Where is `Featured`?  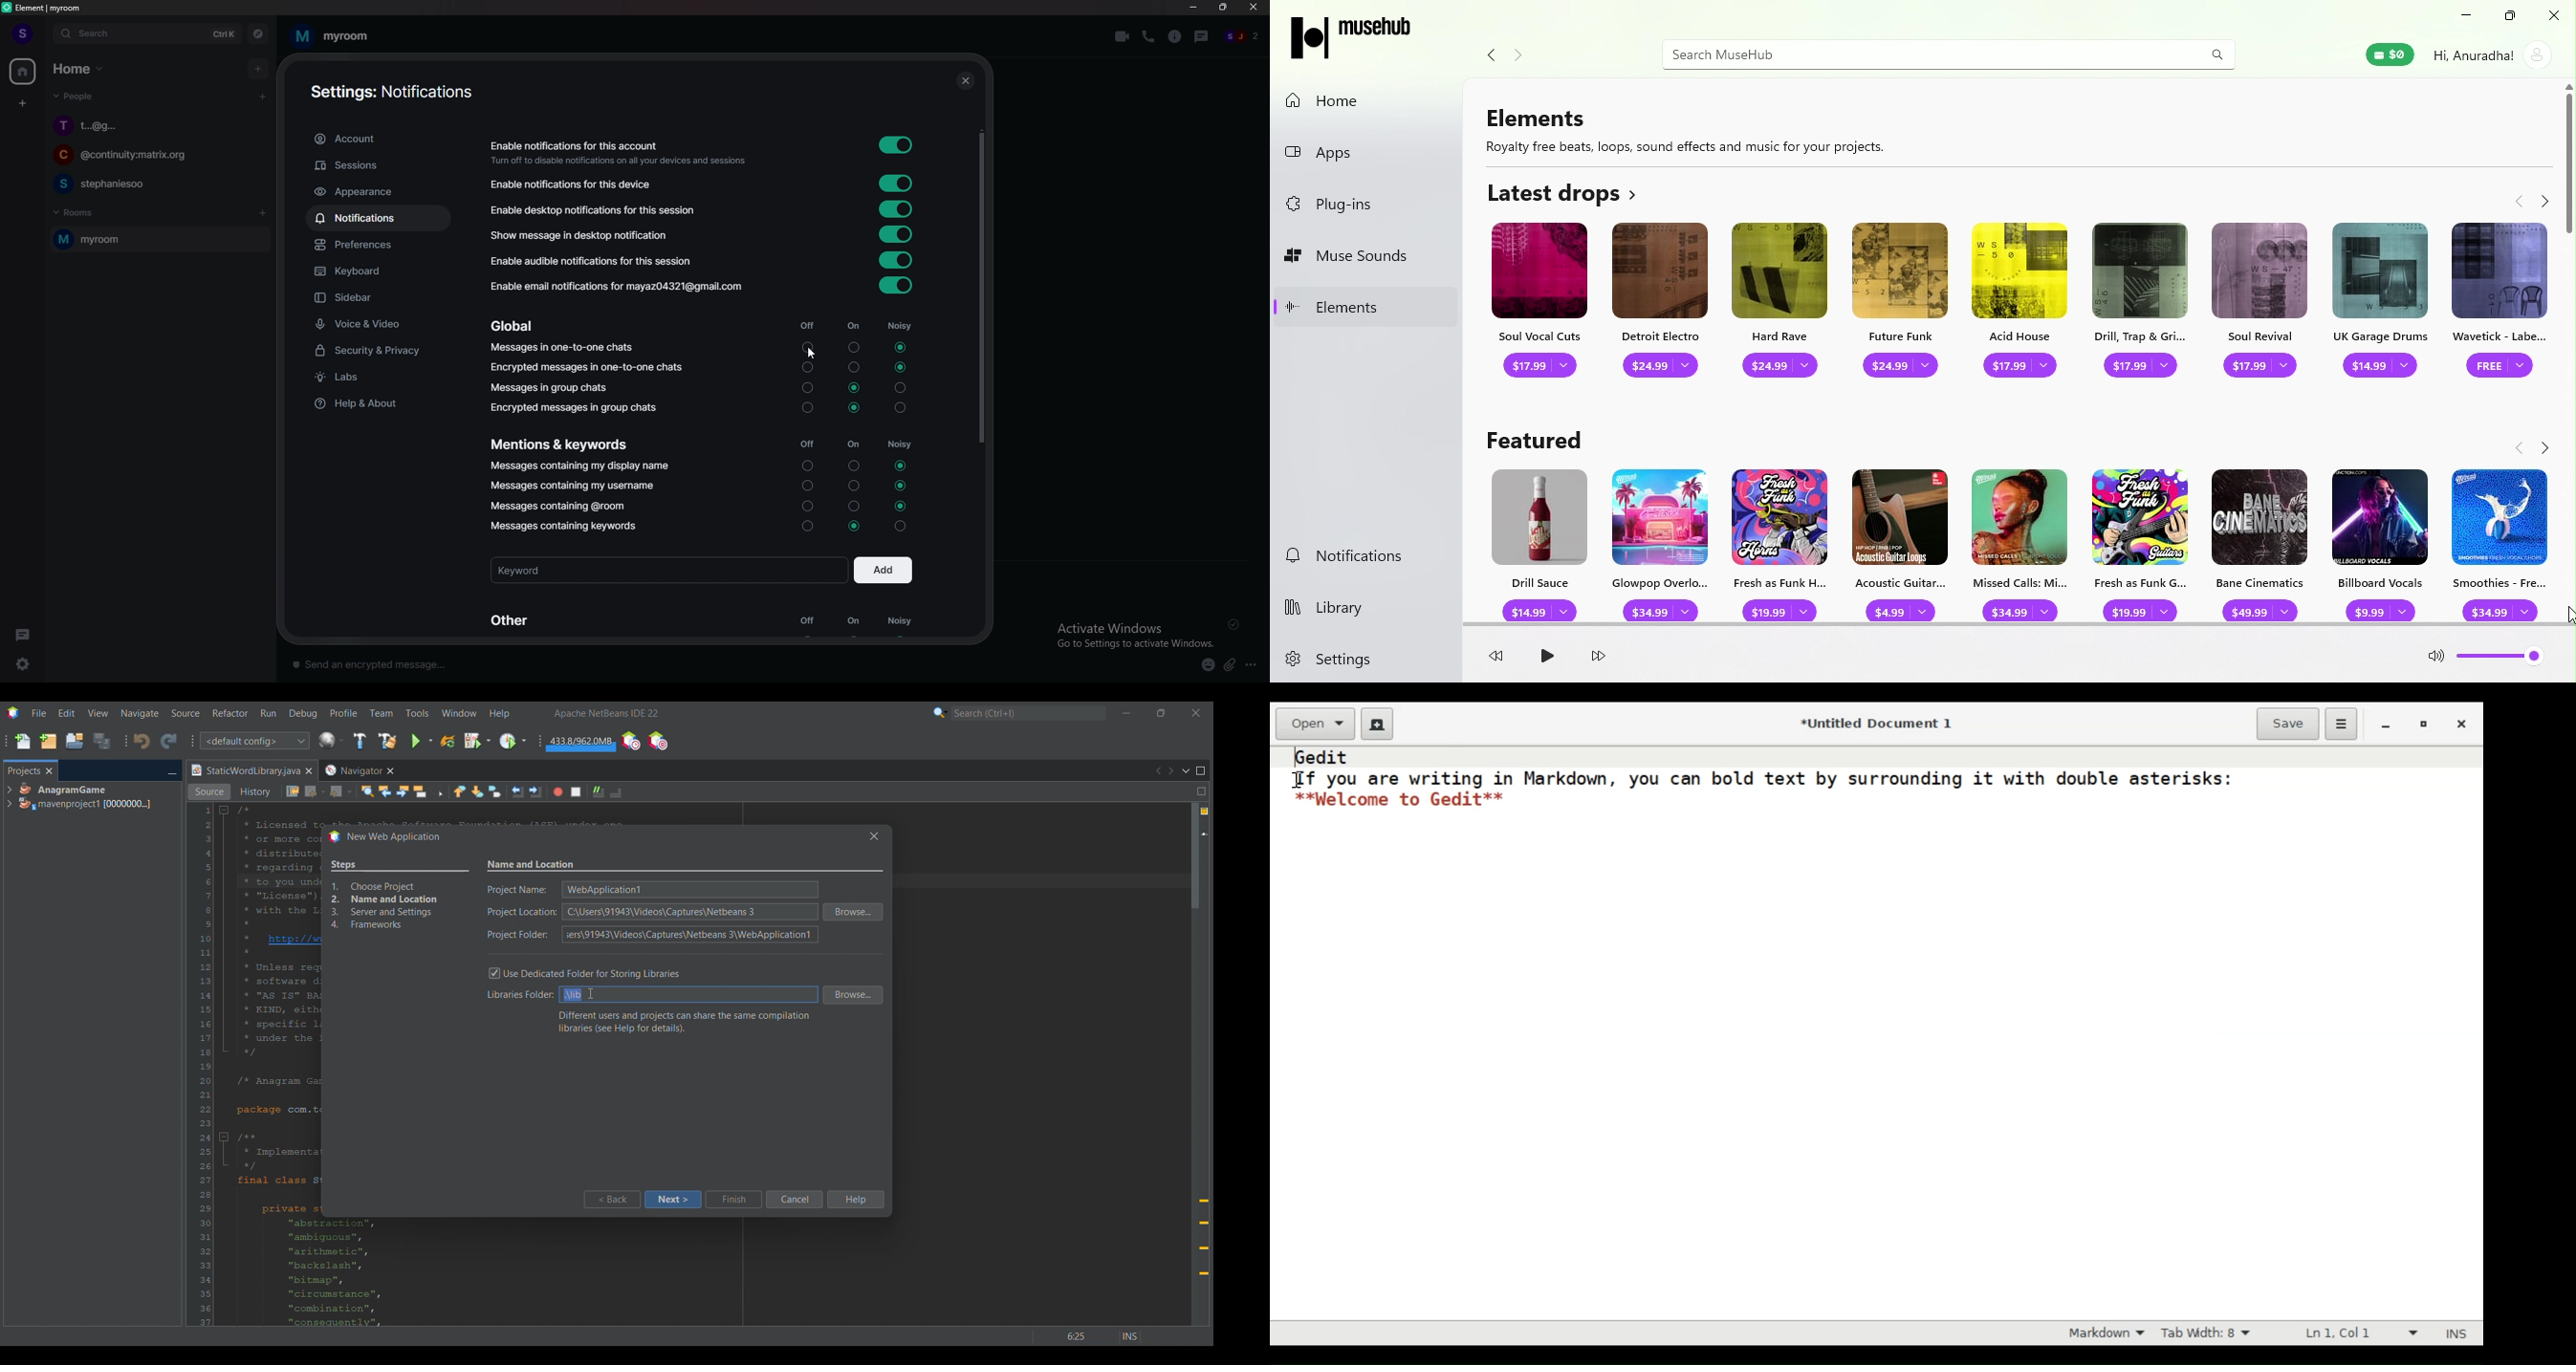 Featured is located at coordinates (1537, 434).